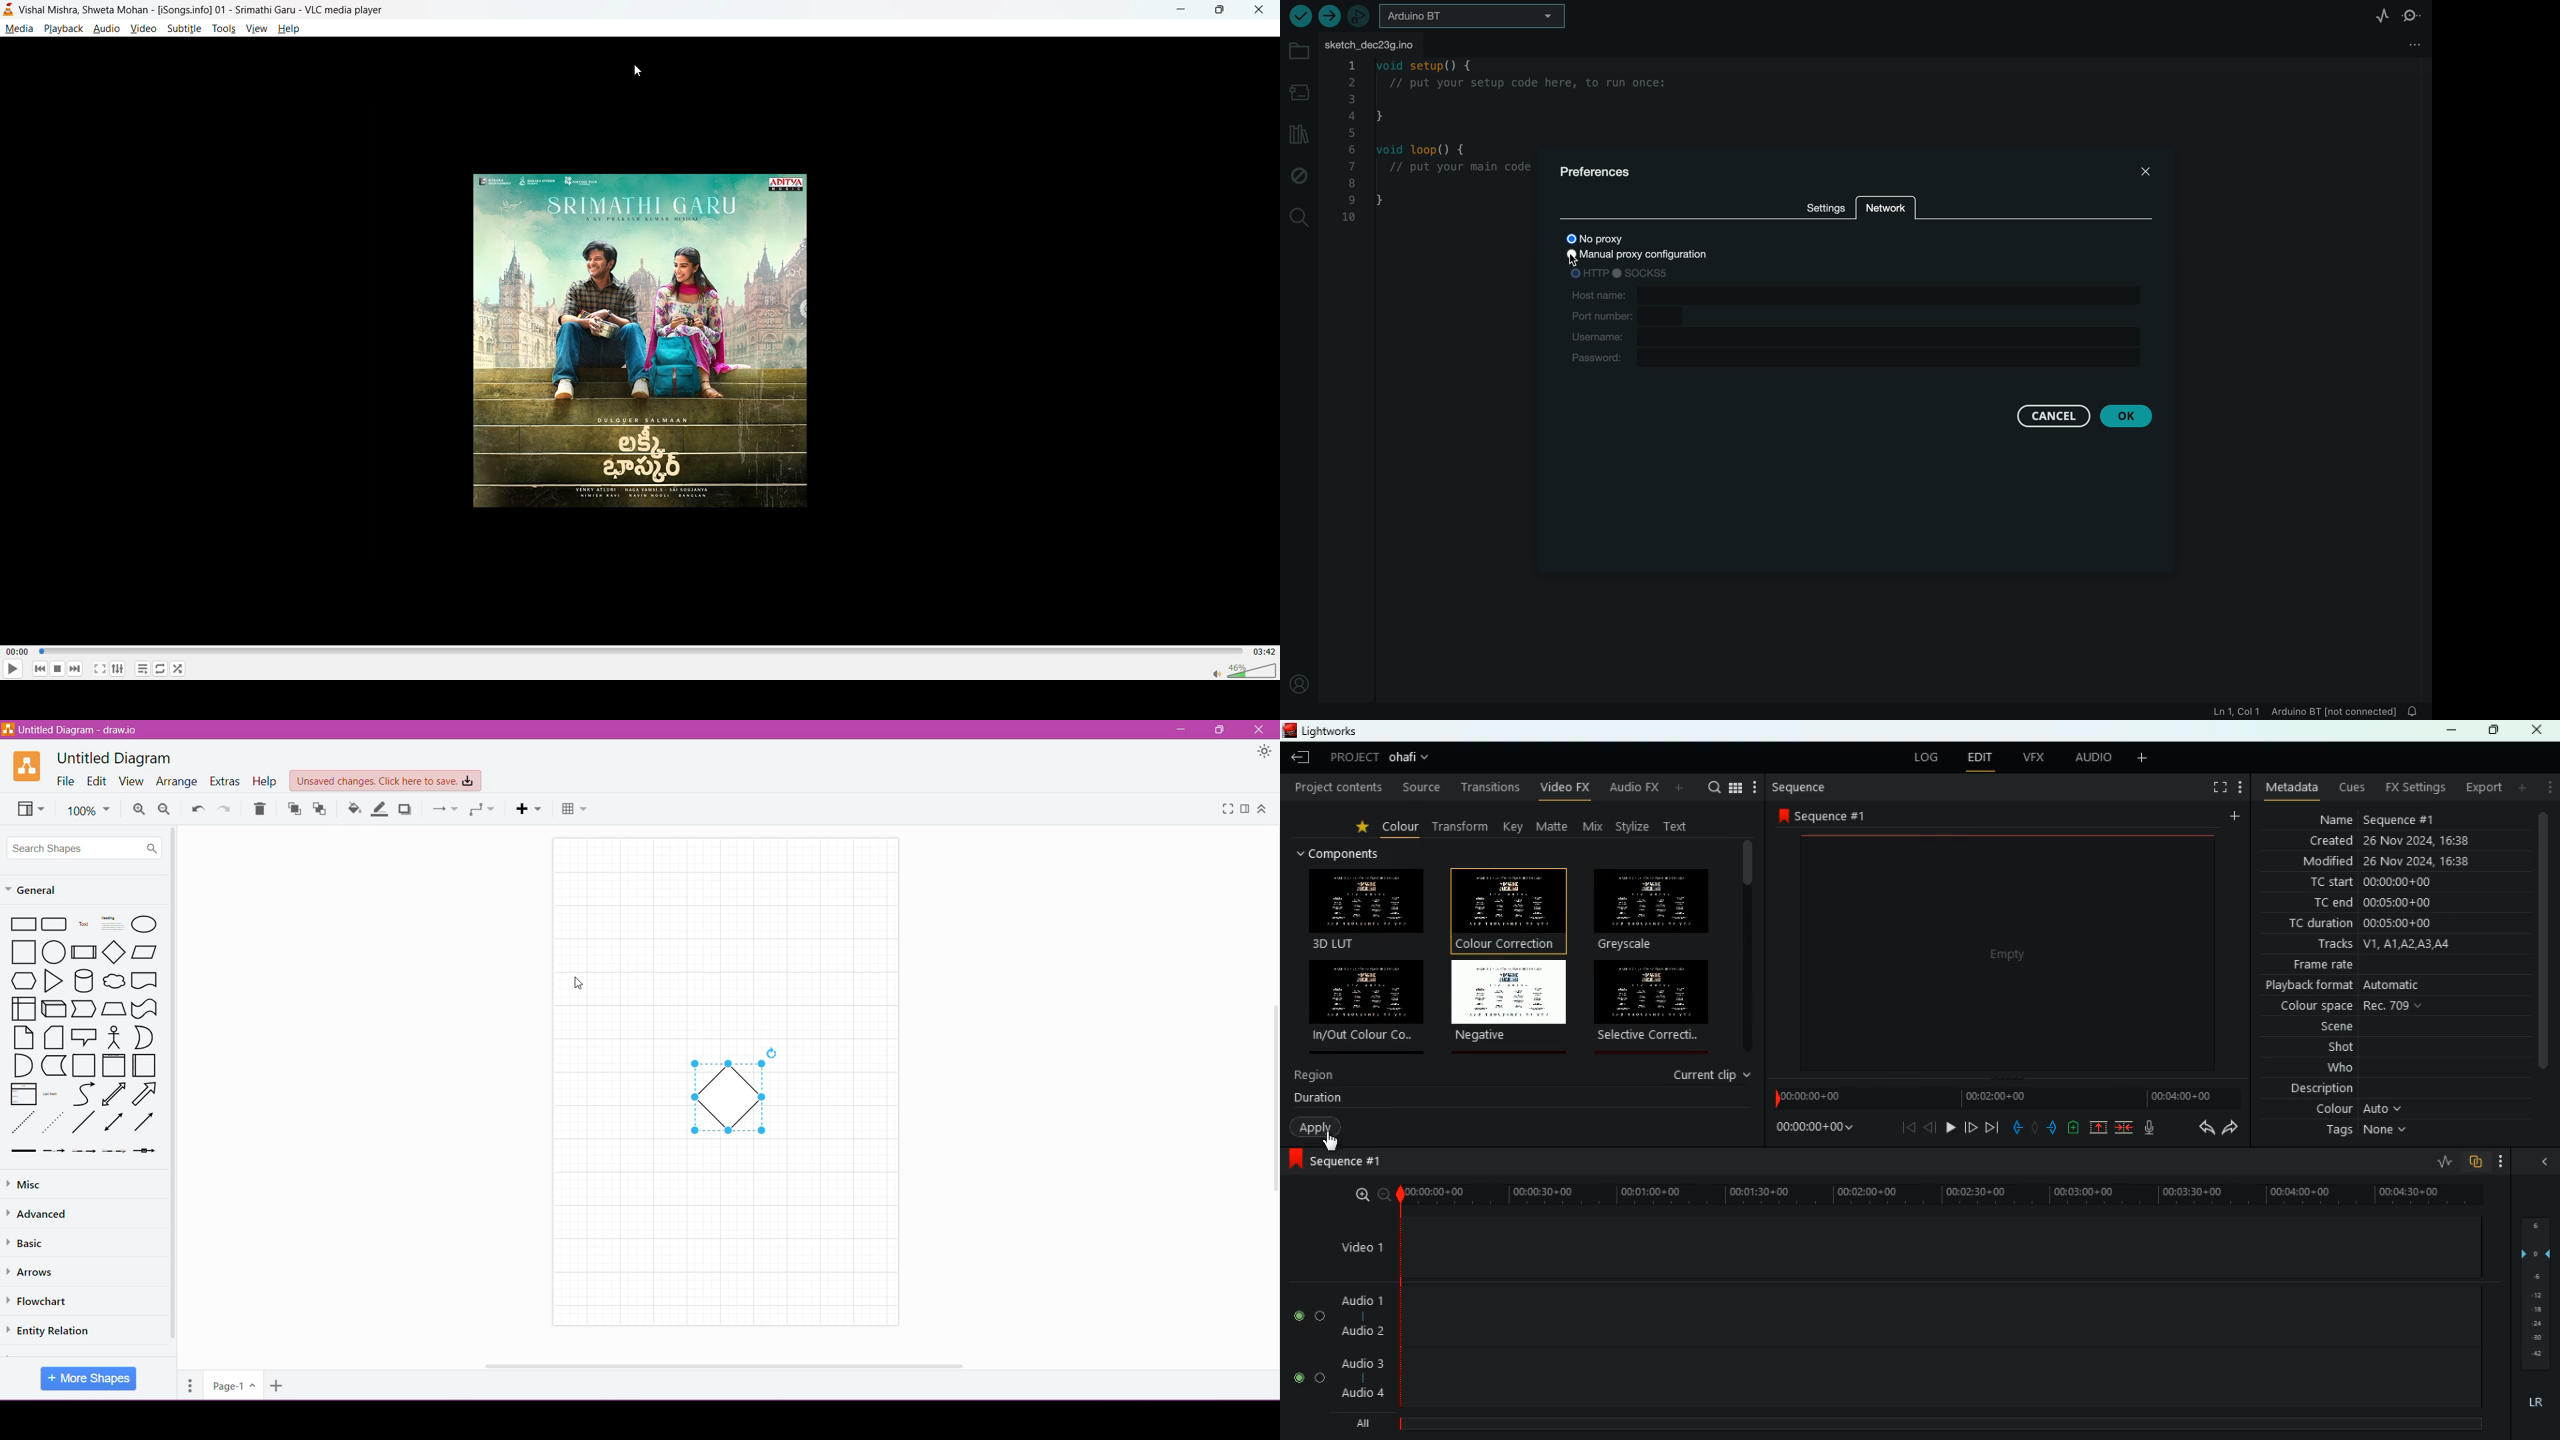  What do you see at coordinates (90, 811) in the screenshot?
I see `Zoom` at bounding box center [90, 811].